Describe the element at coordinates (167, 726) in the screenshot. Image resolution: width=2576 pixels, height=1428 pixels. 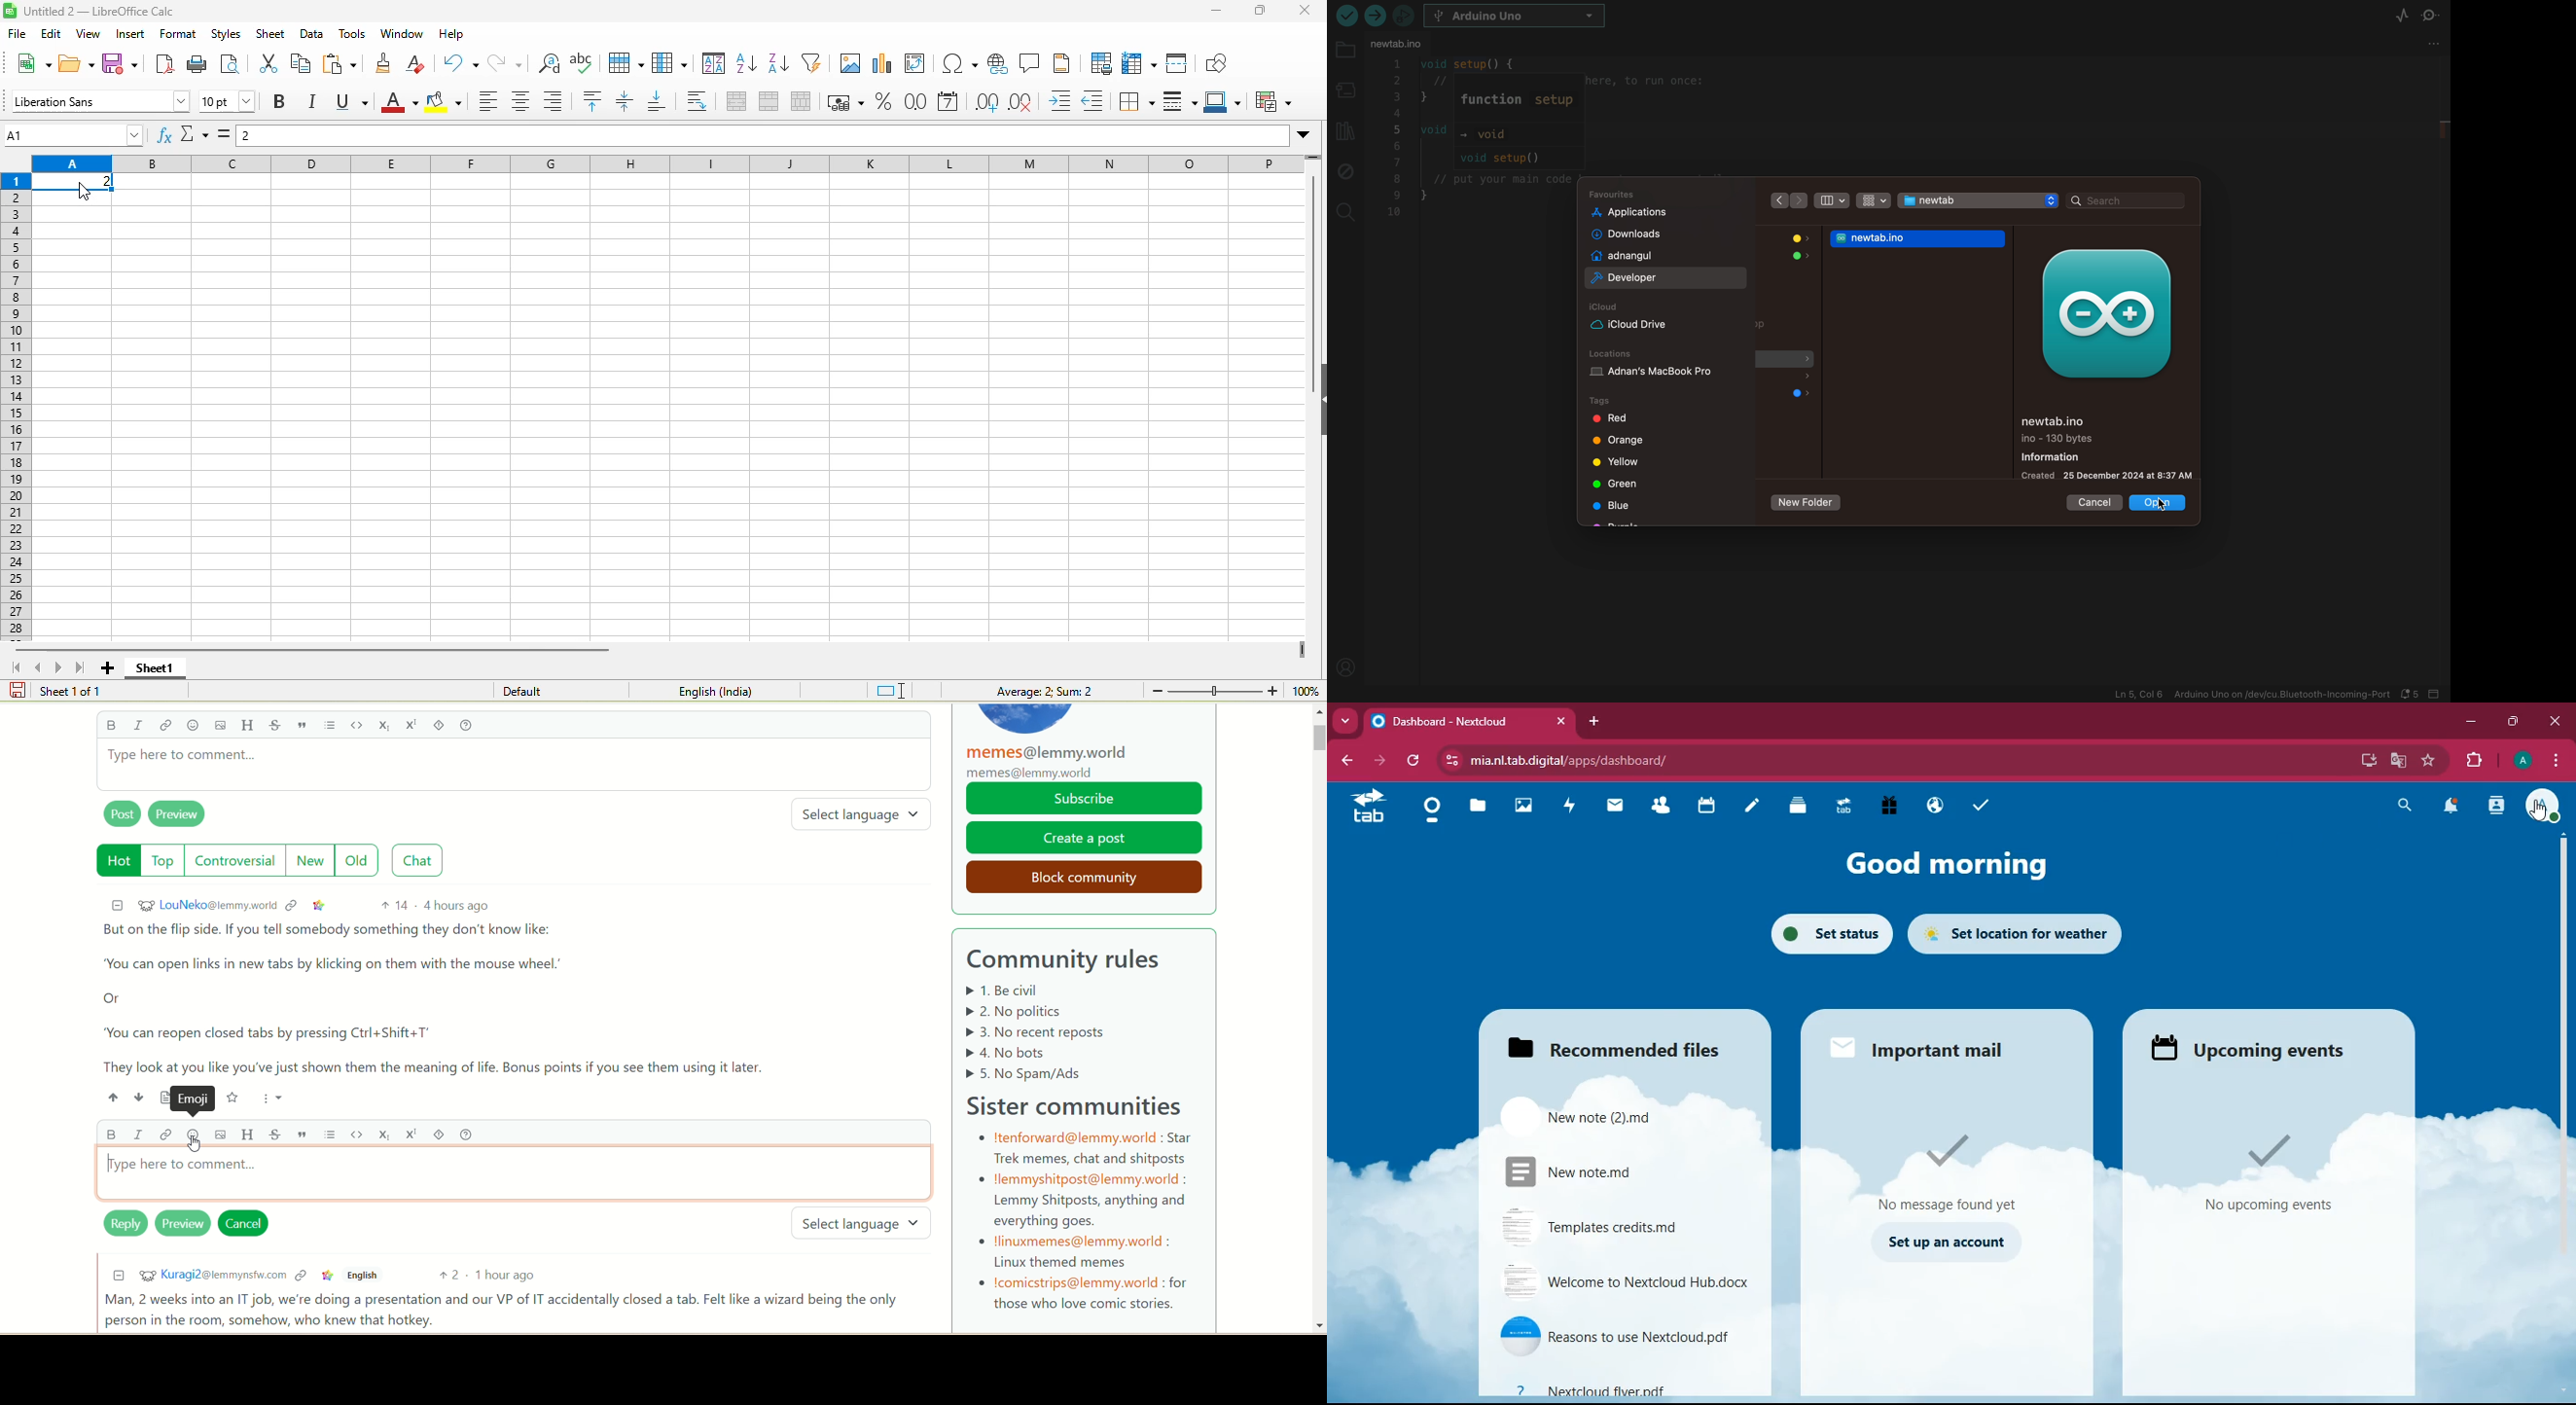
I see `link` at that location.